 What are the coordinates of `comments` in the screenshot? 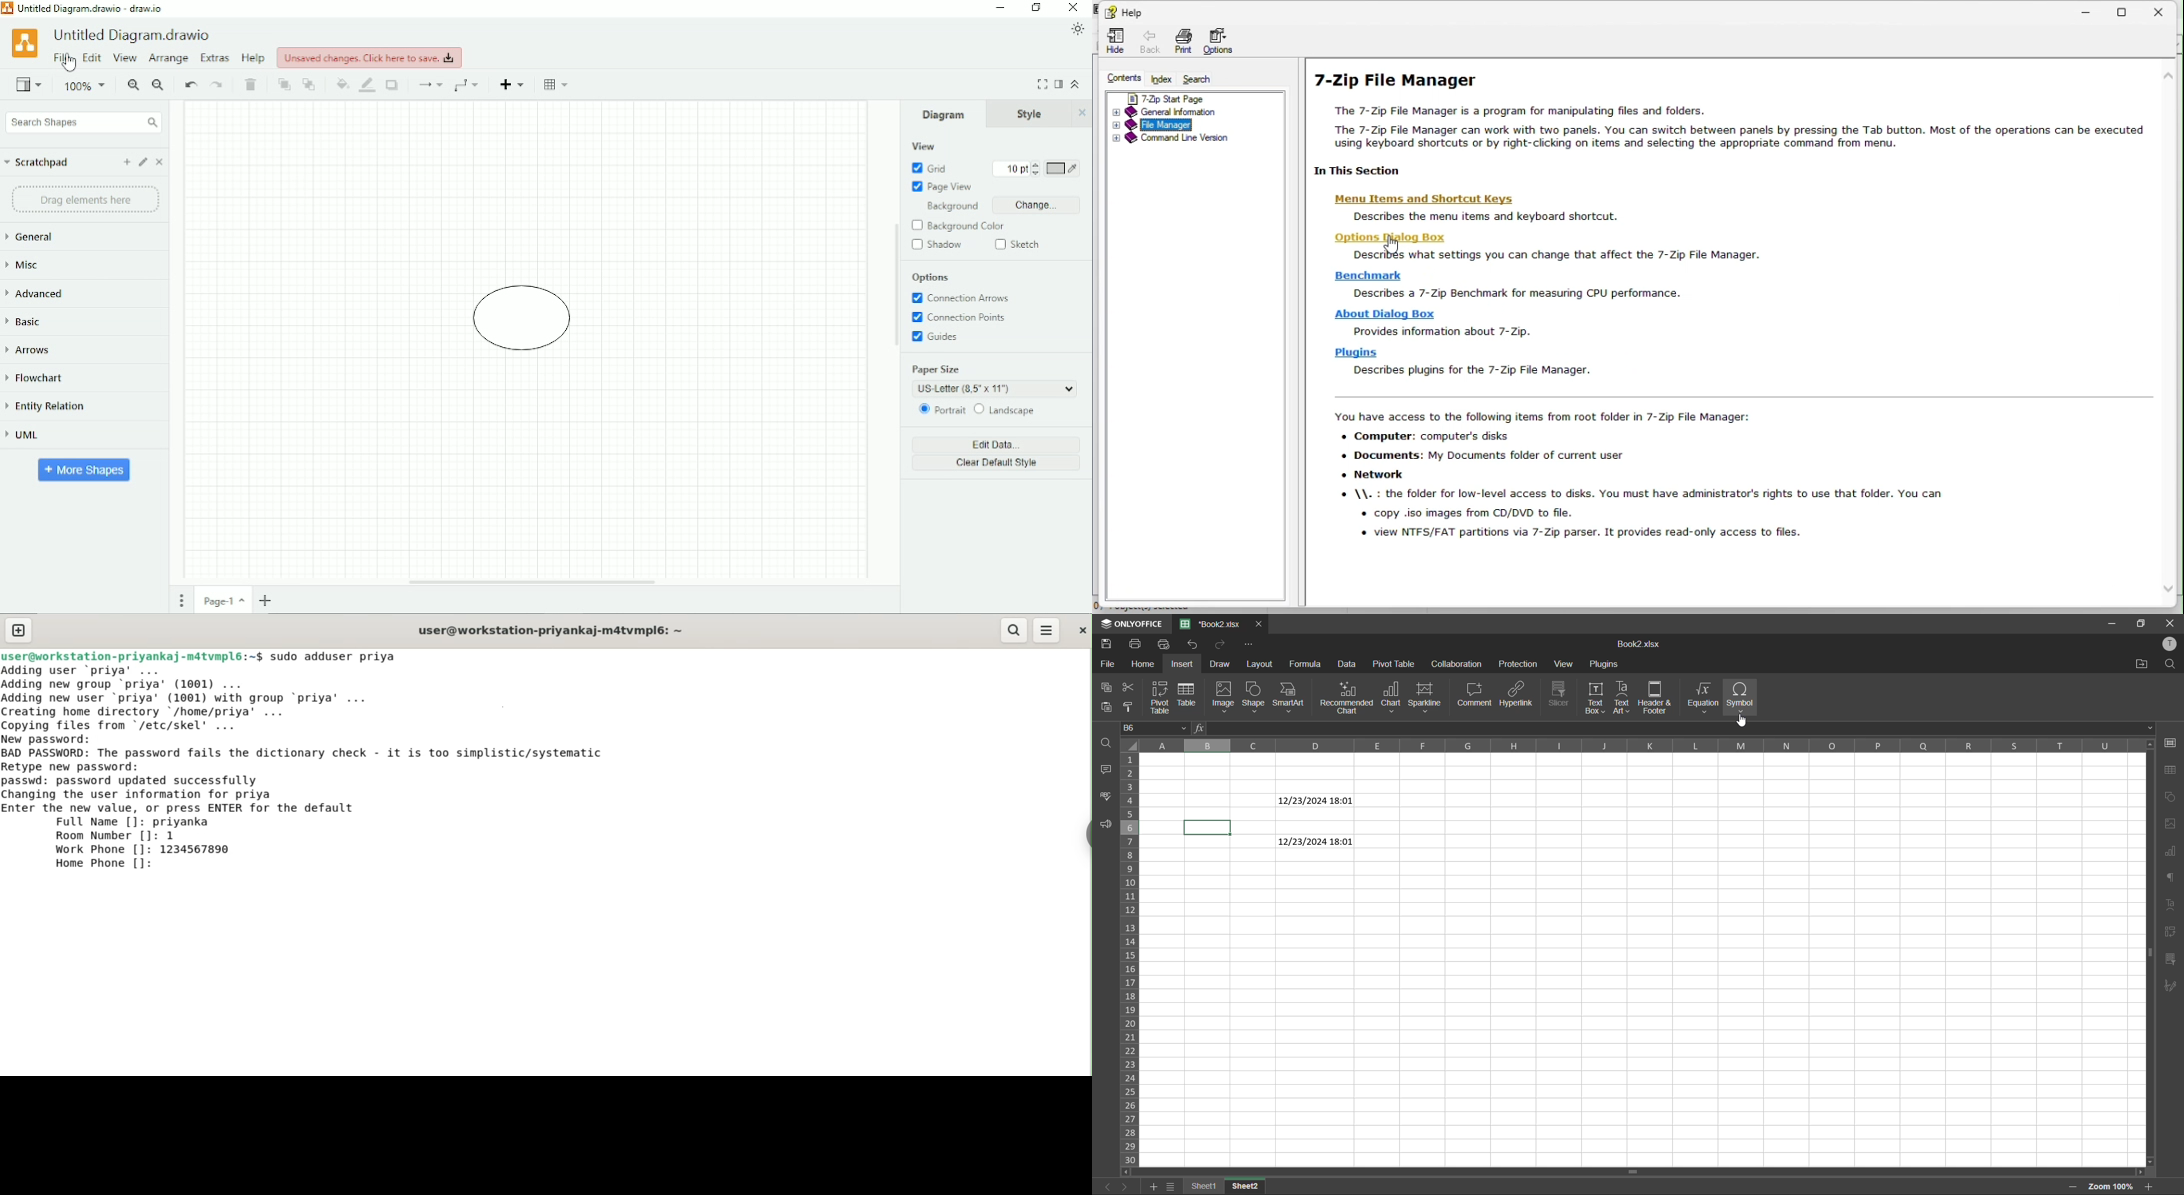 It's located at (1110, 770).